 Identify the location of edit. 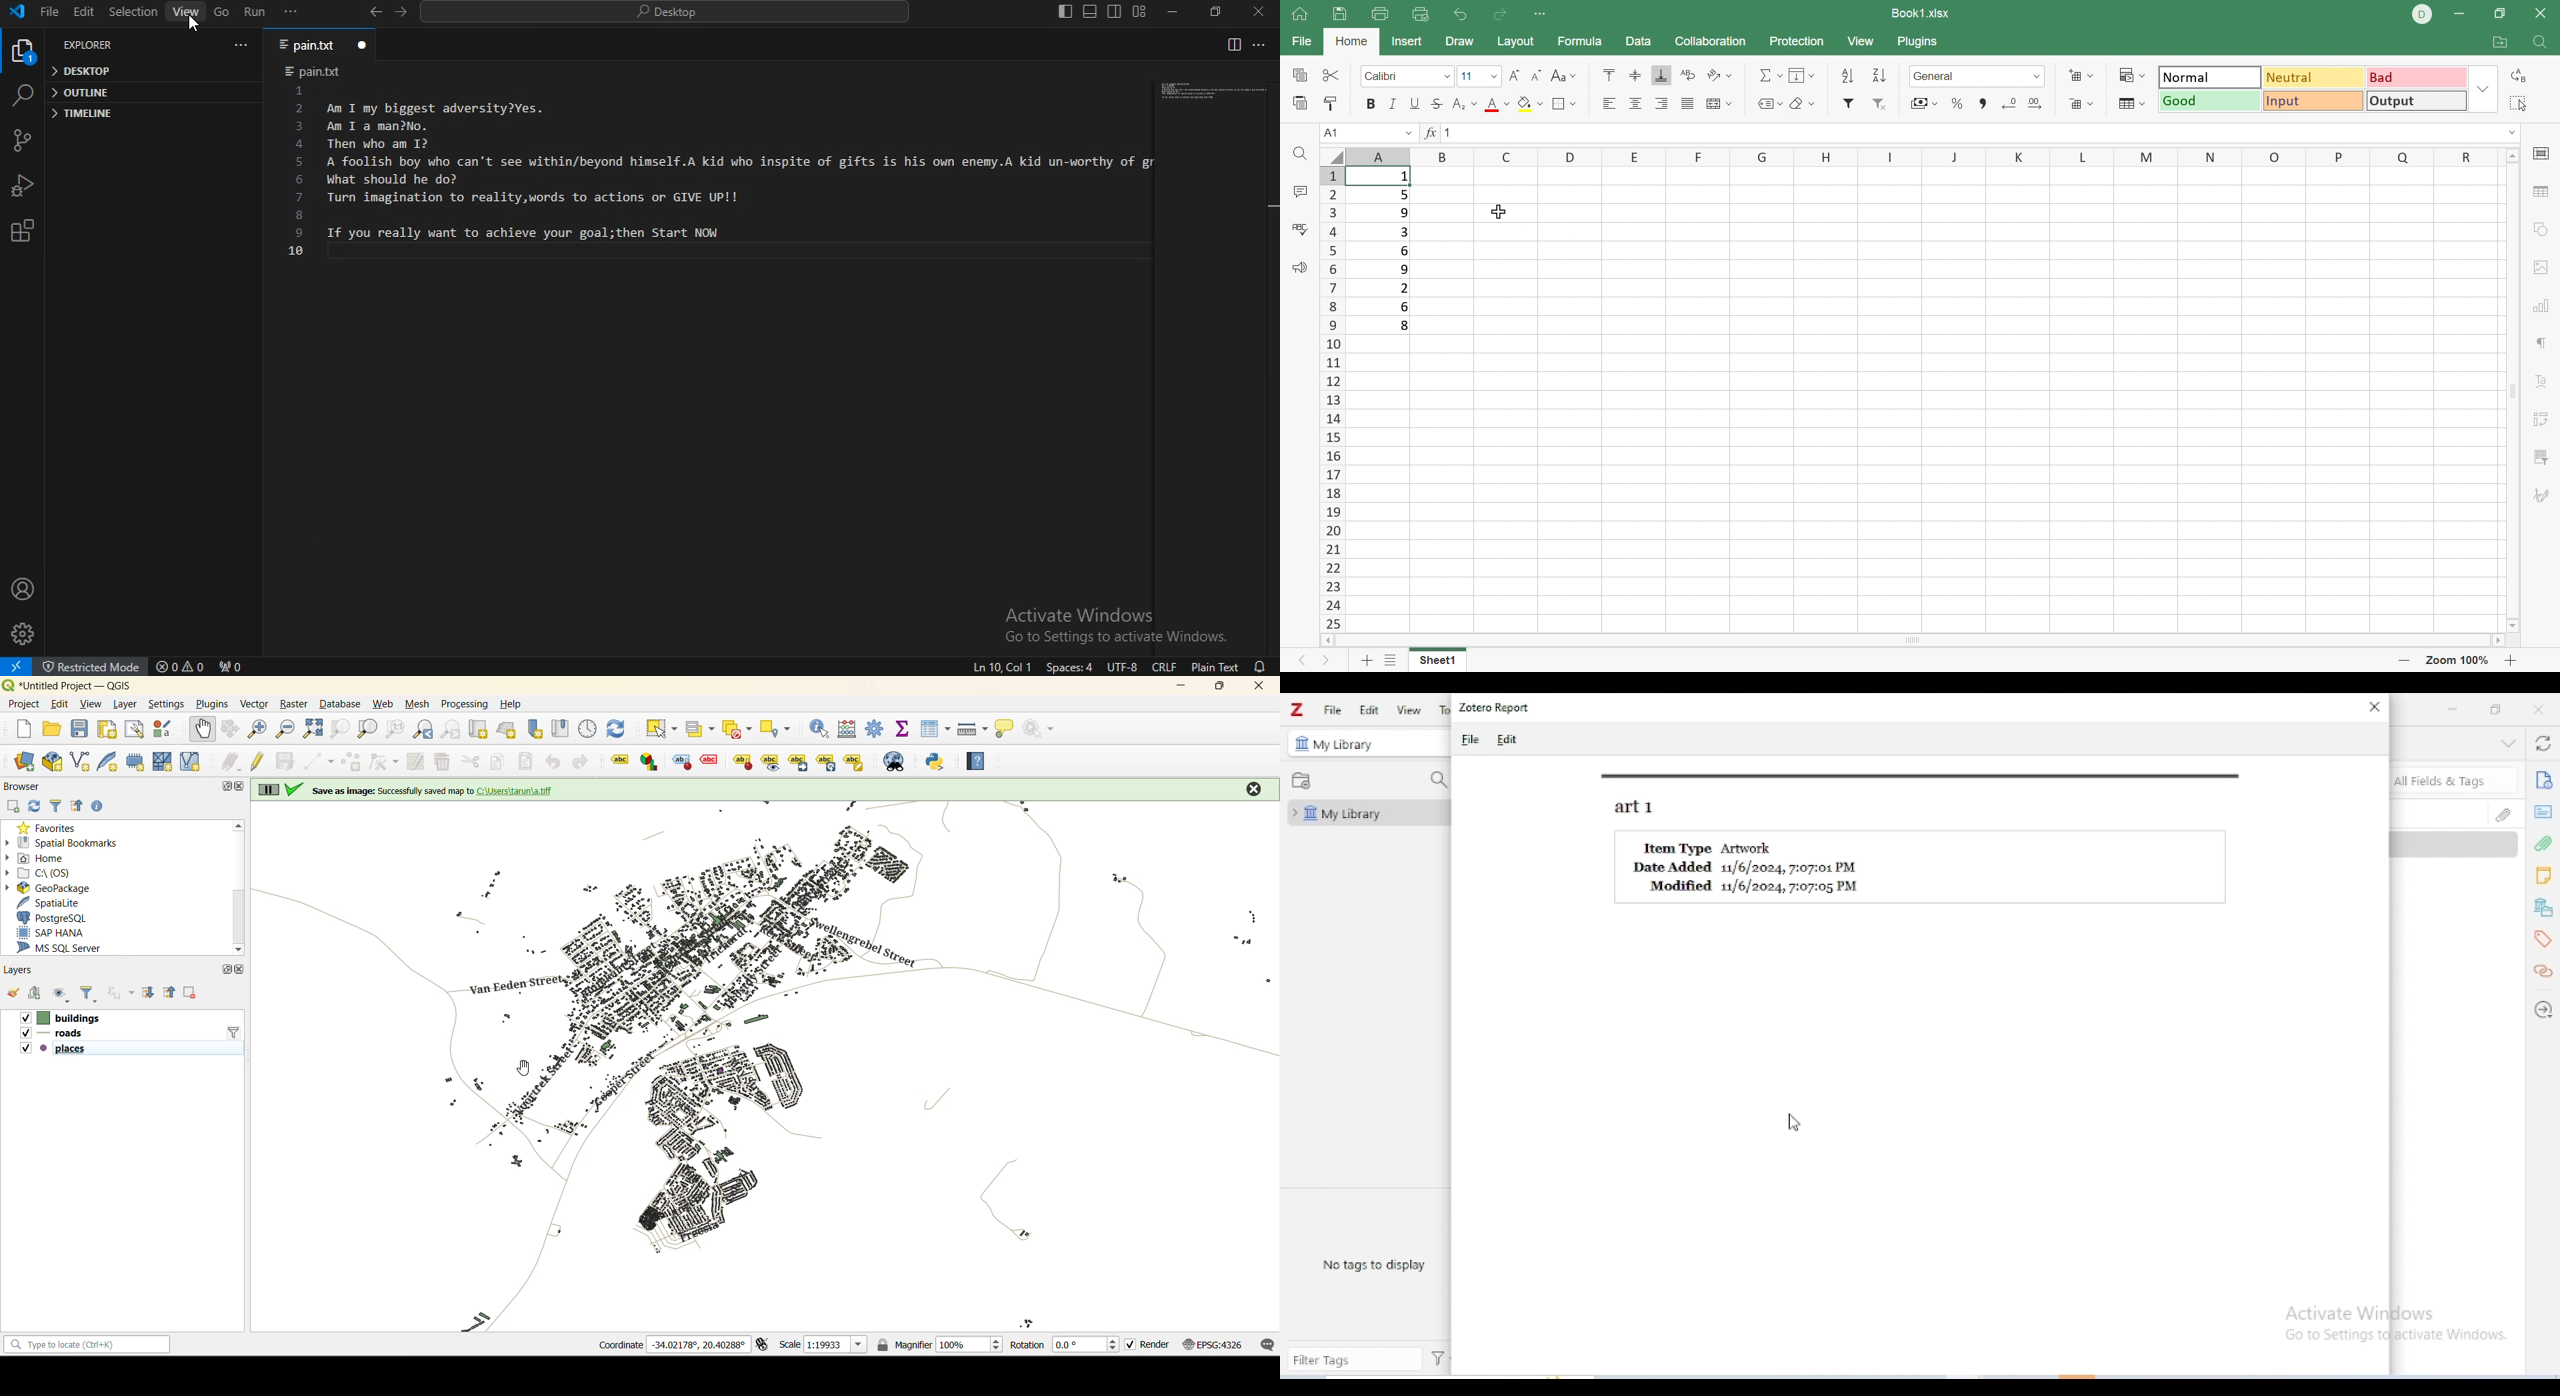
(1507, 740).